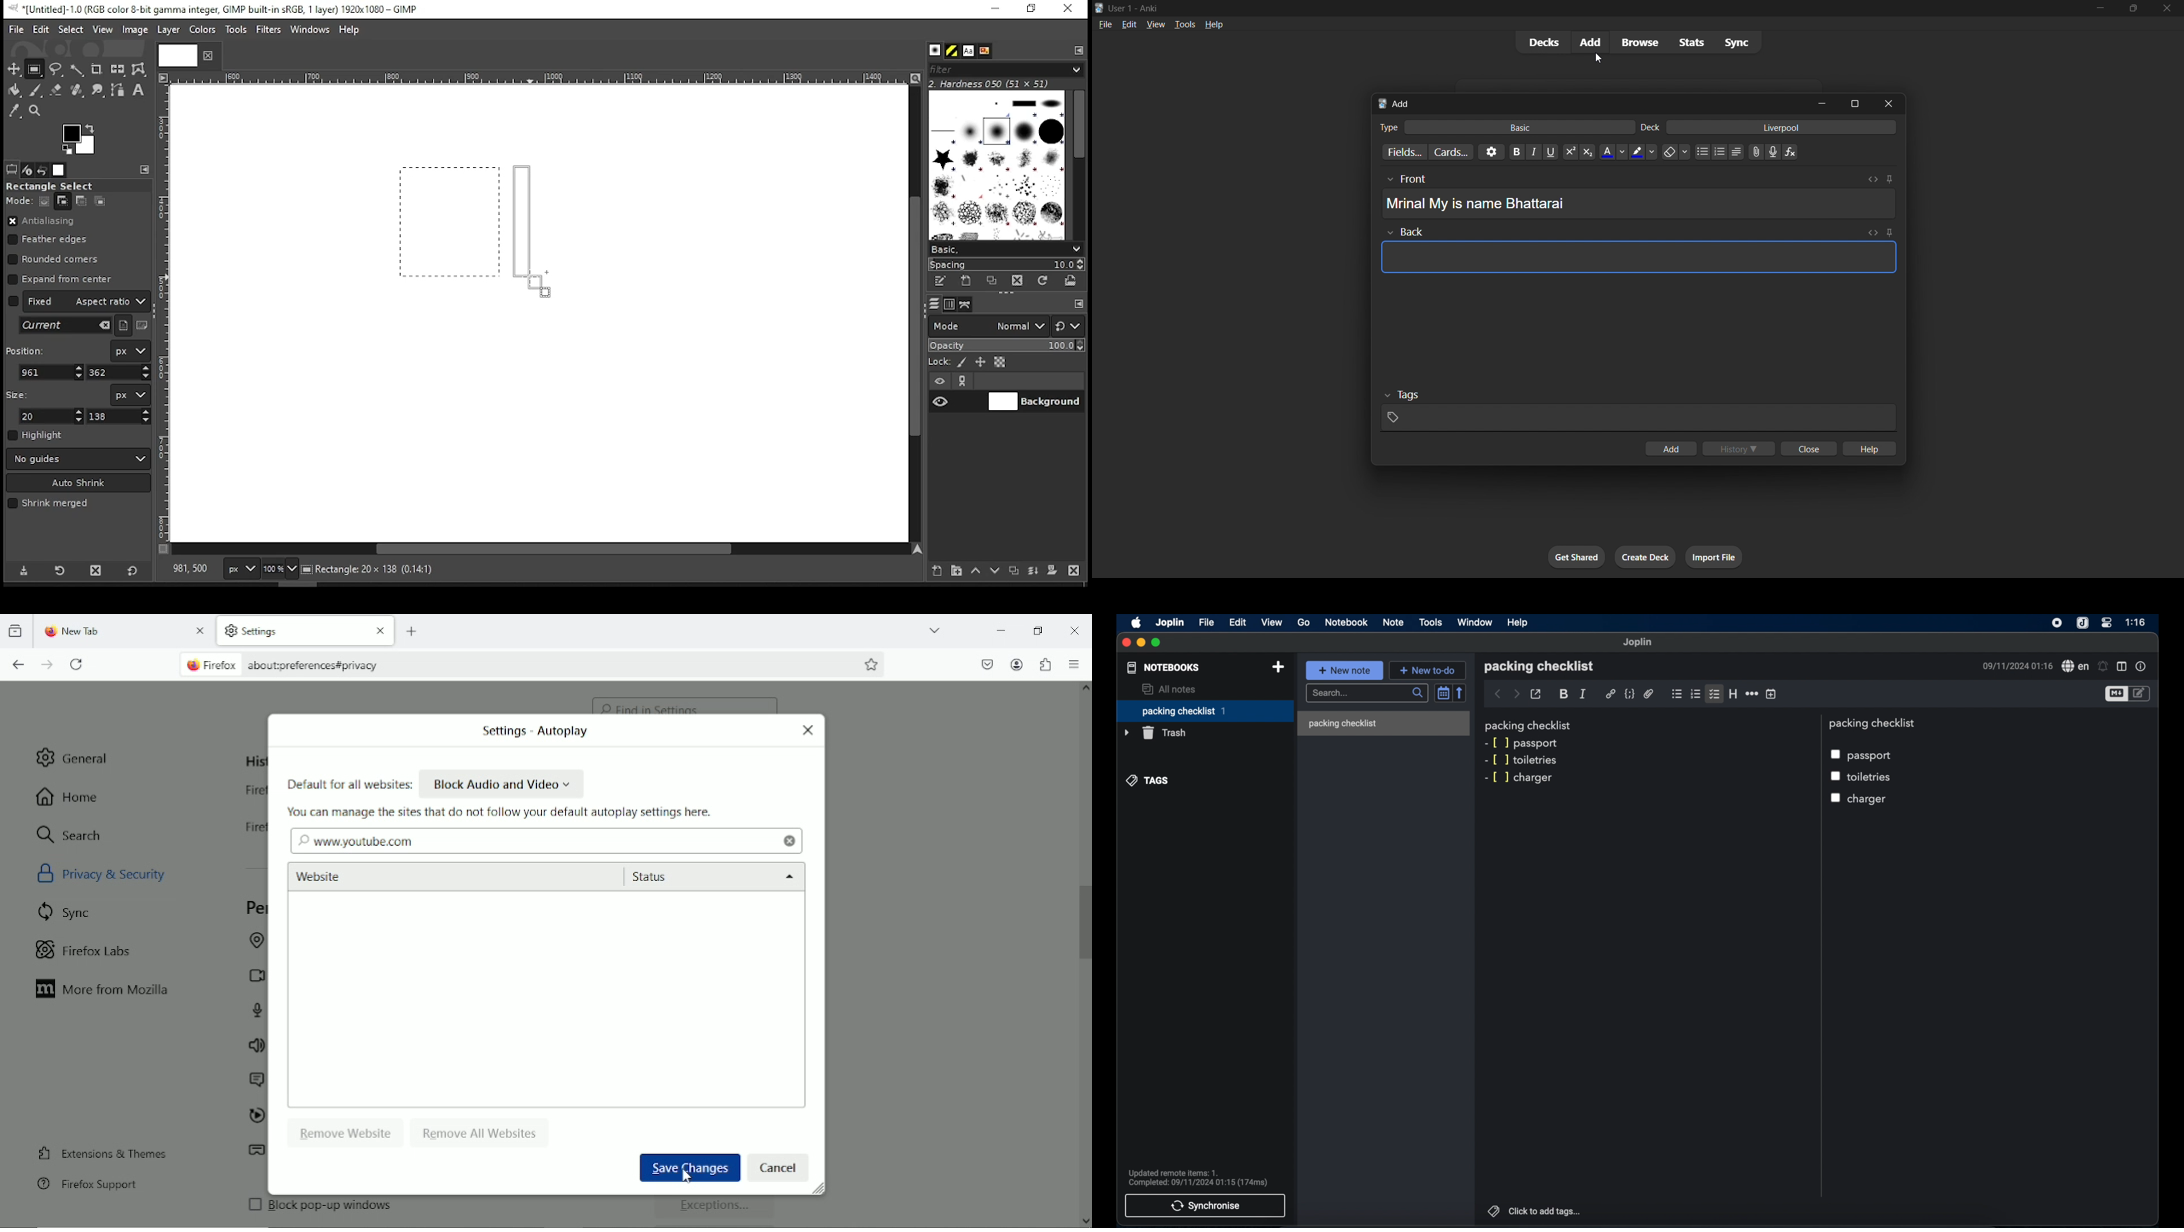 This screenshot has width=2184, height=1232. I want to click on divider, so click(1820, 956).